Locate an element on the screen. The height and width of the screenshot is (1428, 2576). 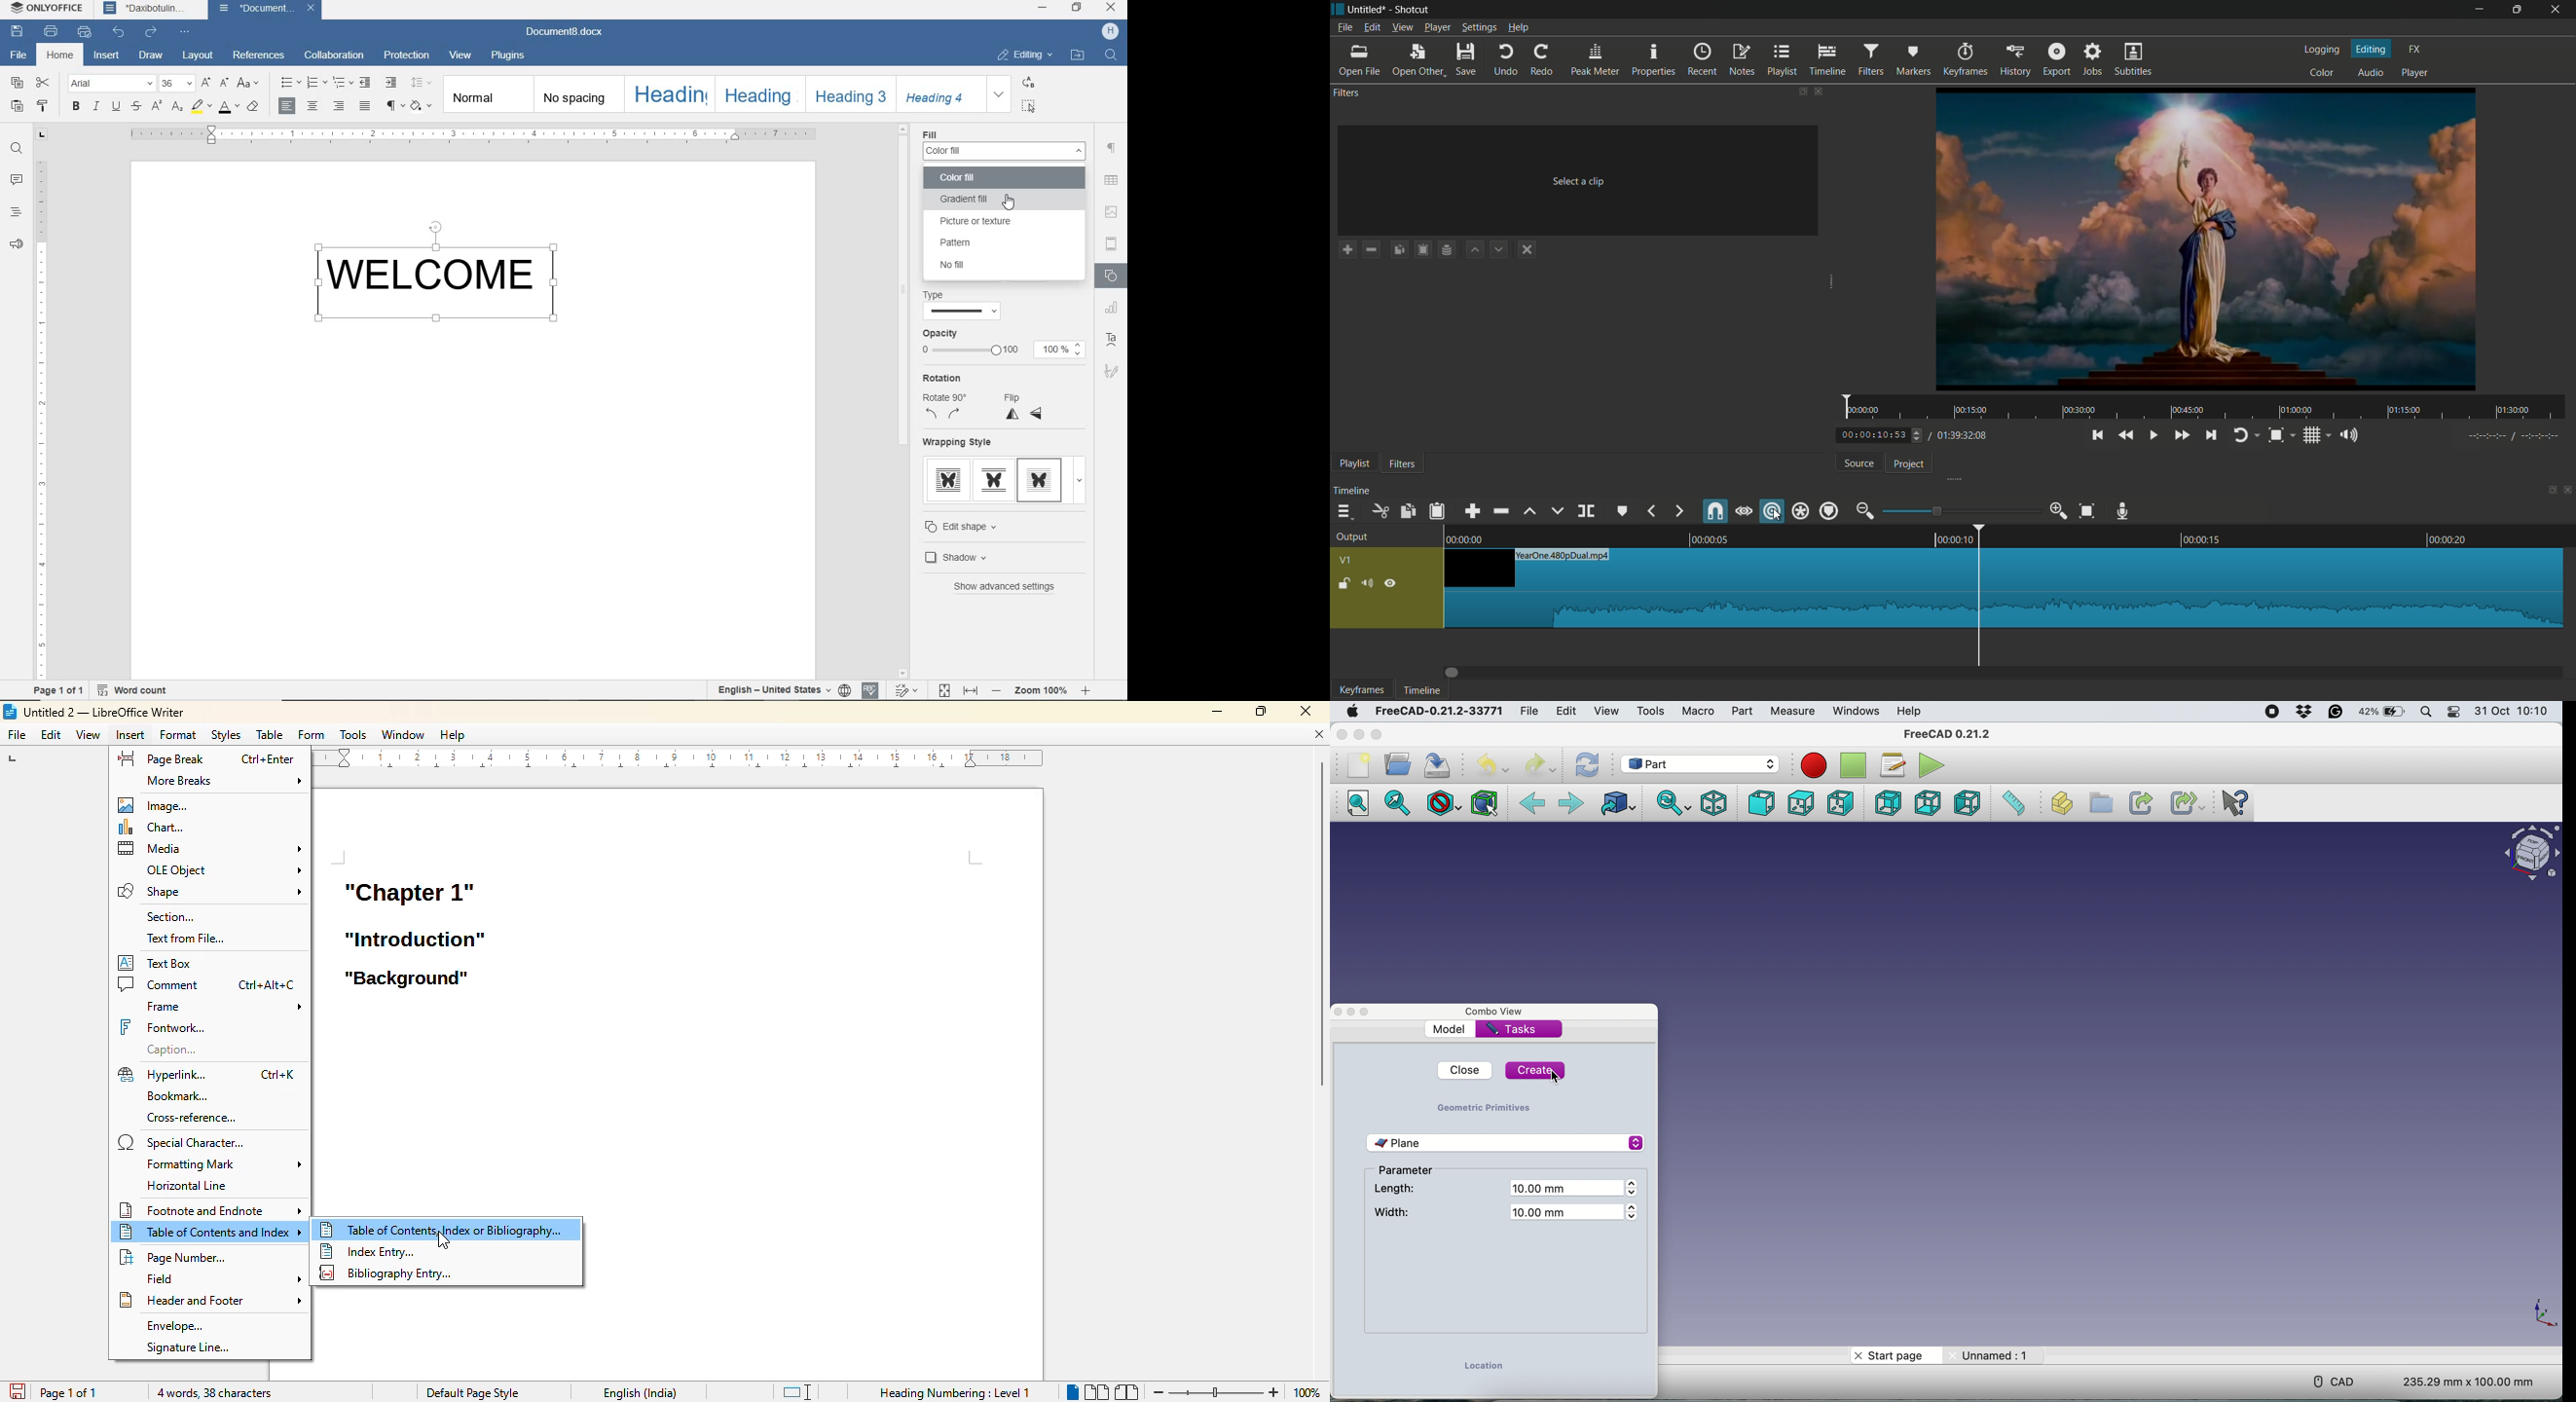
show advanced settings is located at coordinates (1009, 588).